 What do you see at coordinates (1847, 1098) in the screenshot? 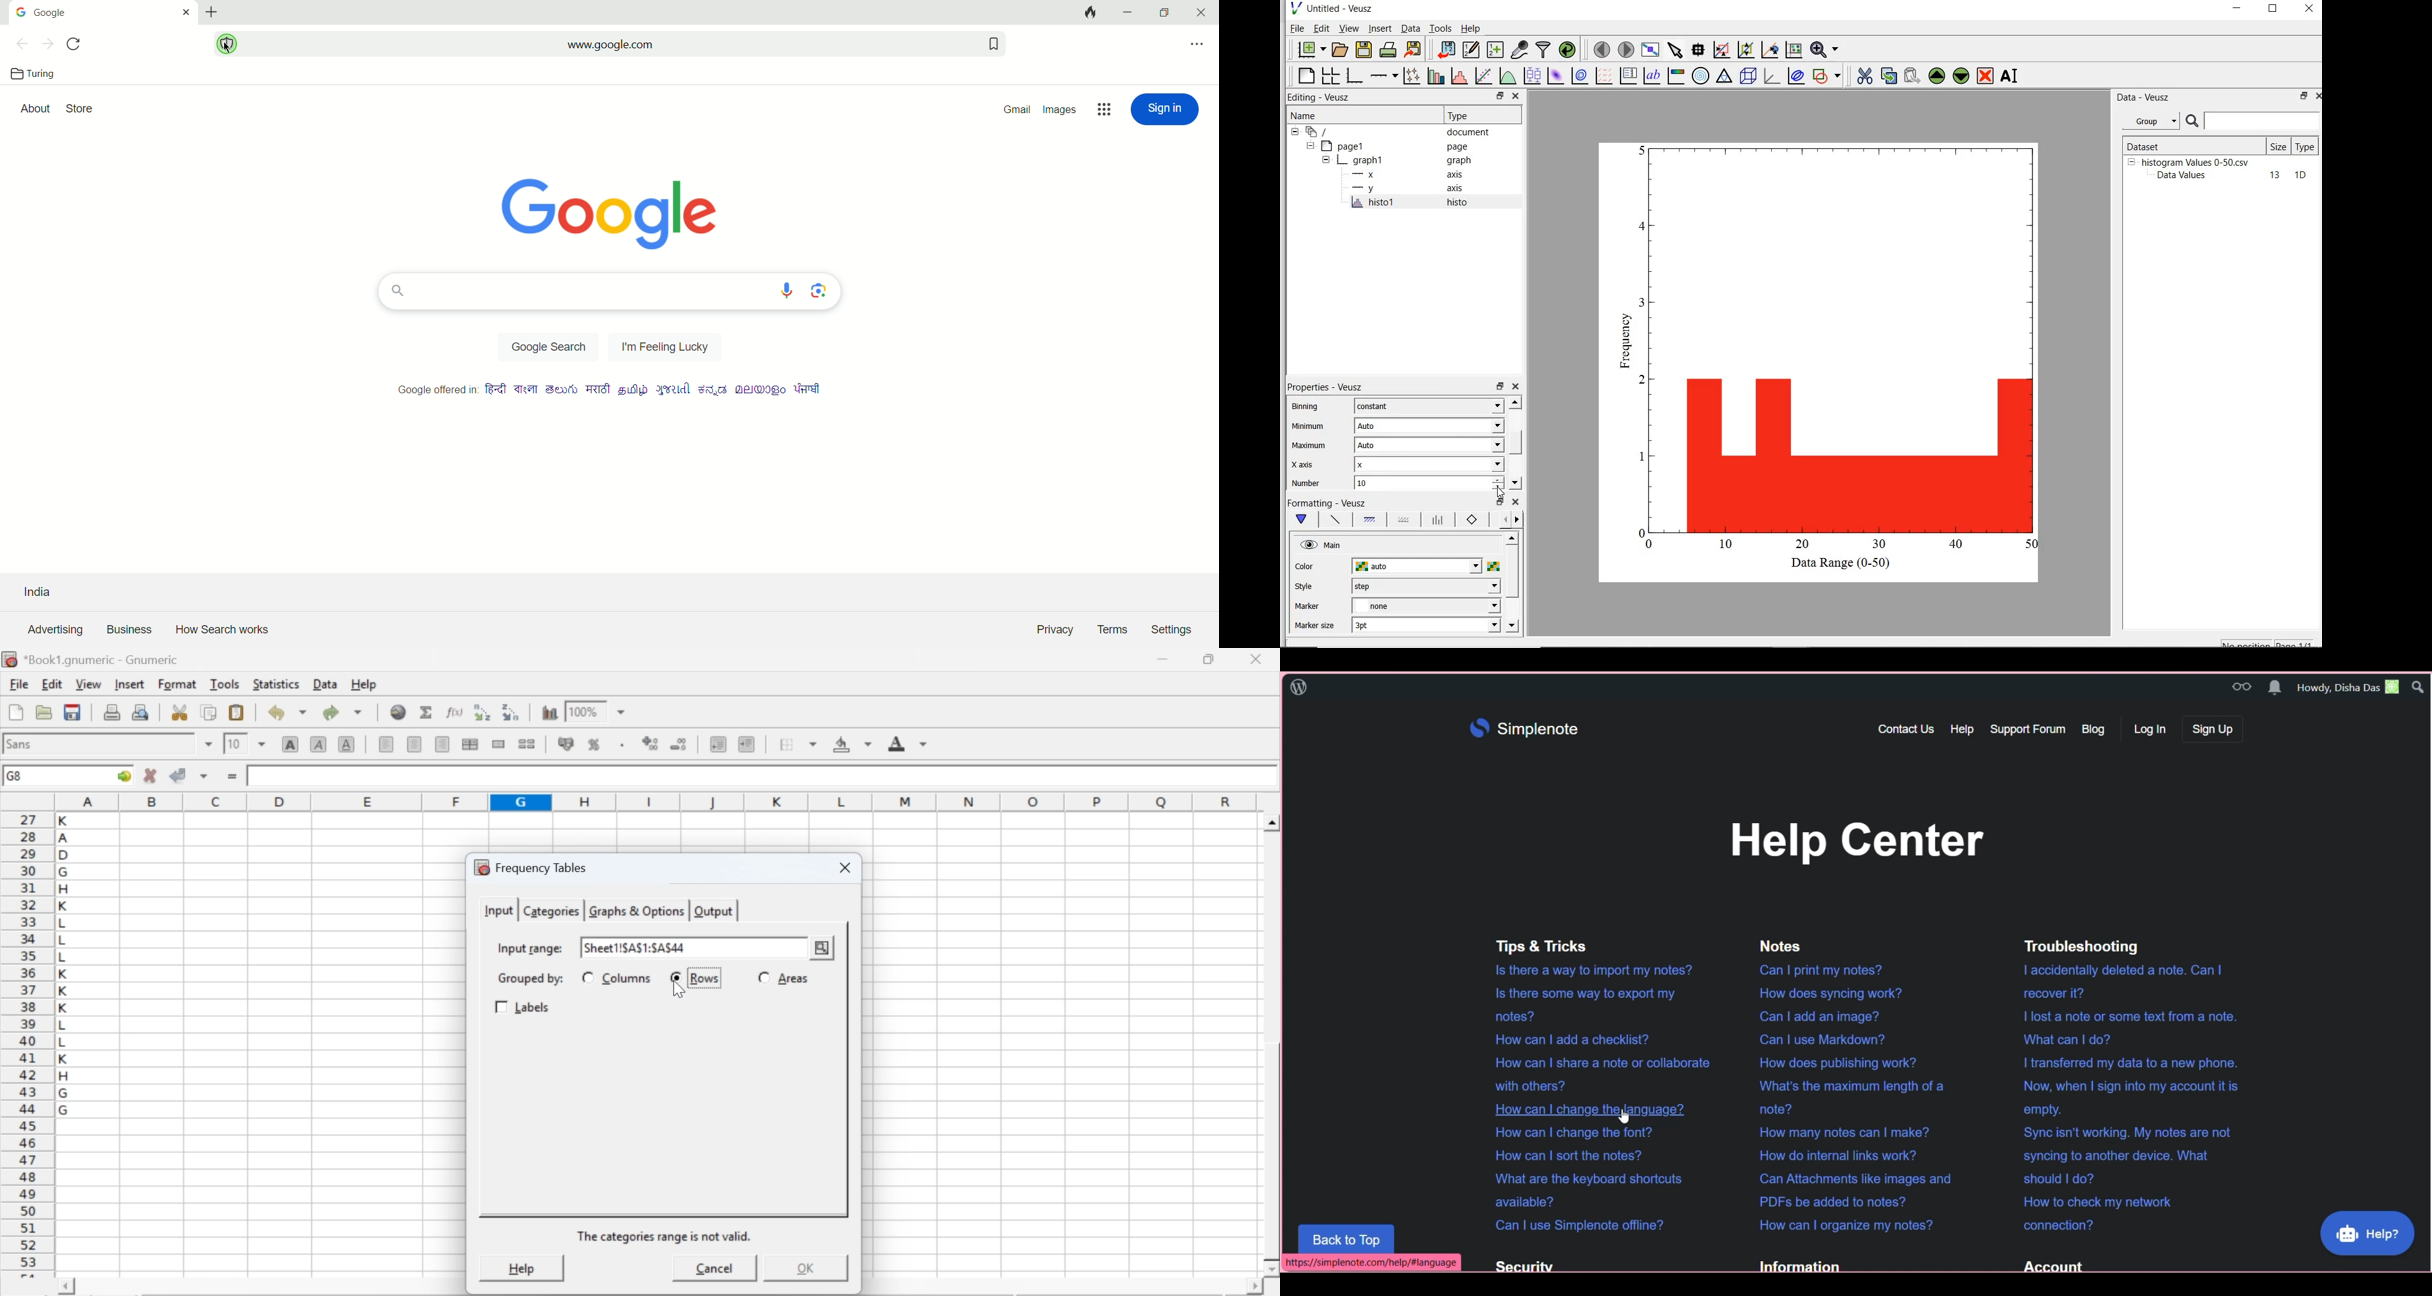
I see `What's the maximum length of a note?` at bounding box center [1847, 1098].